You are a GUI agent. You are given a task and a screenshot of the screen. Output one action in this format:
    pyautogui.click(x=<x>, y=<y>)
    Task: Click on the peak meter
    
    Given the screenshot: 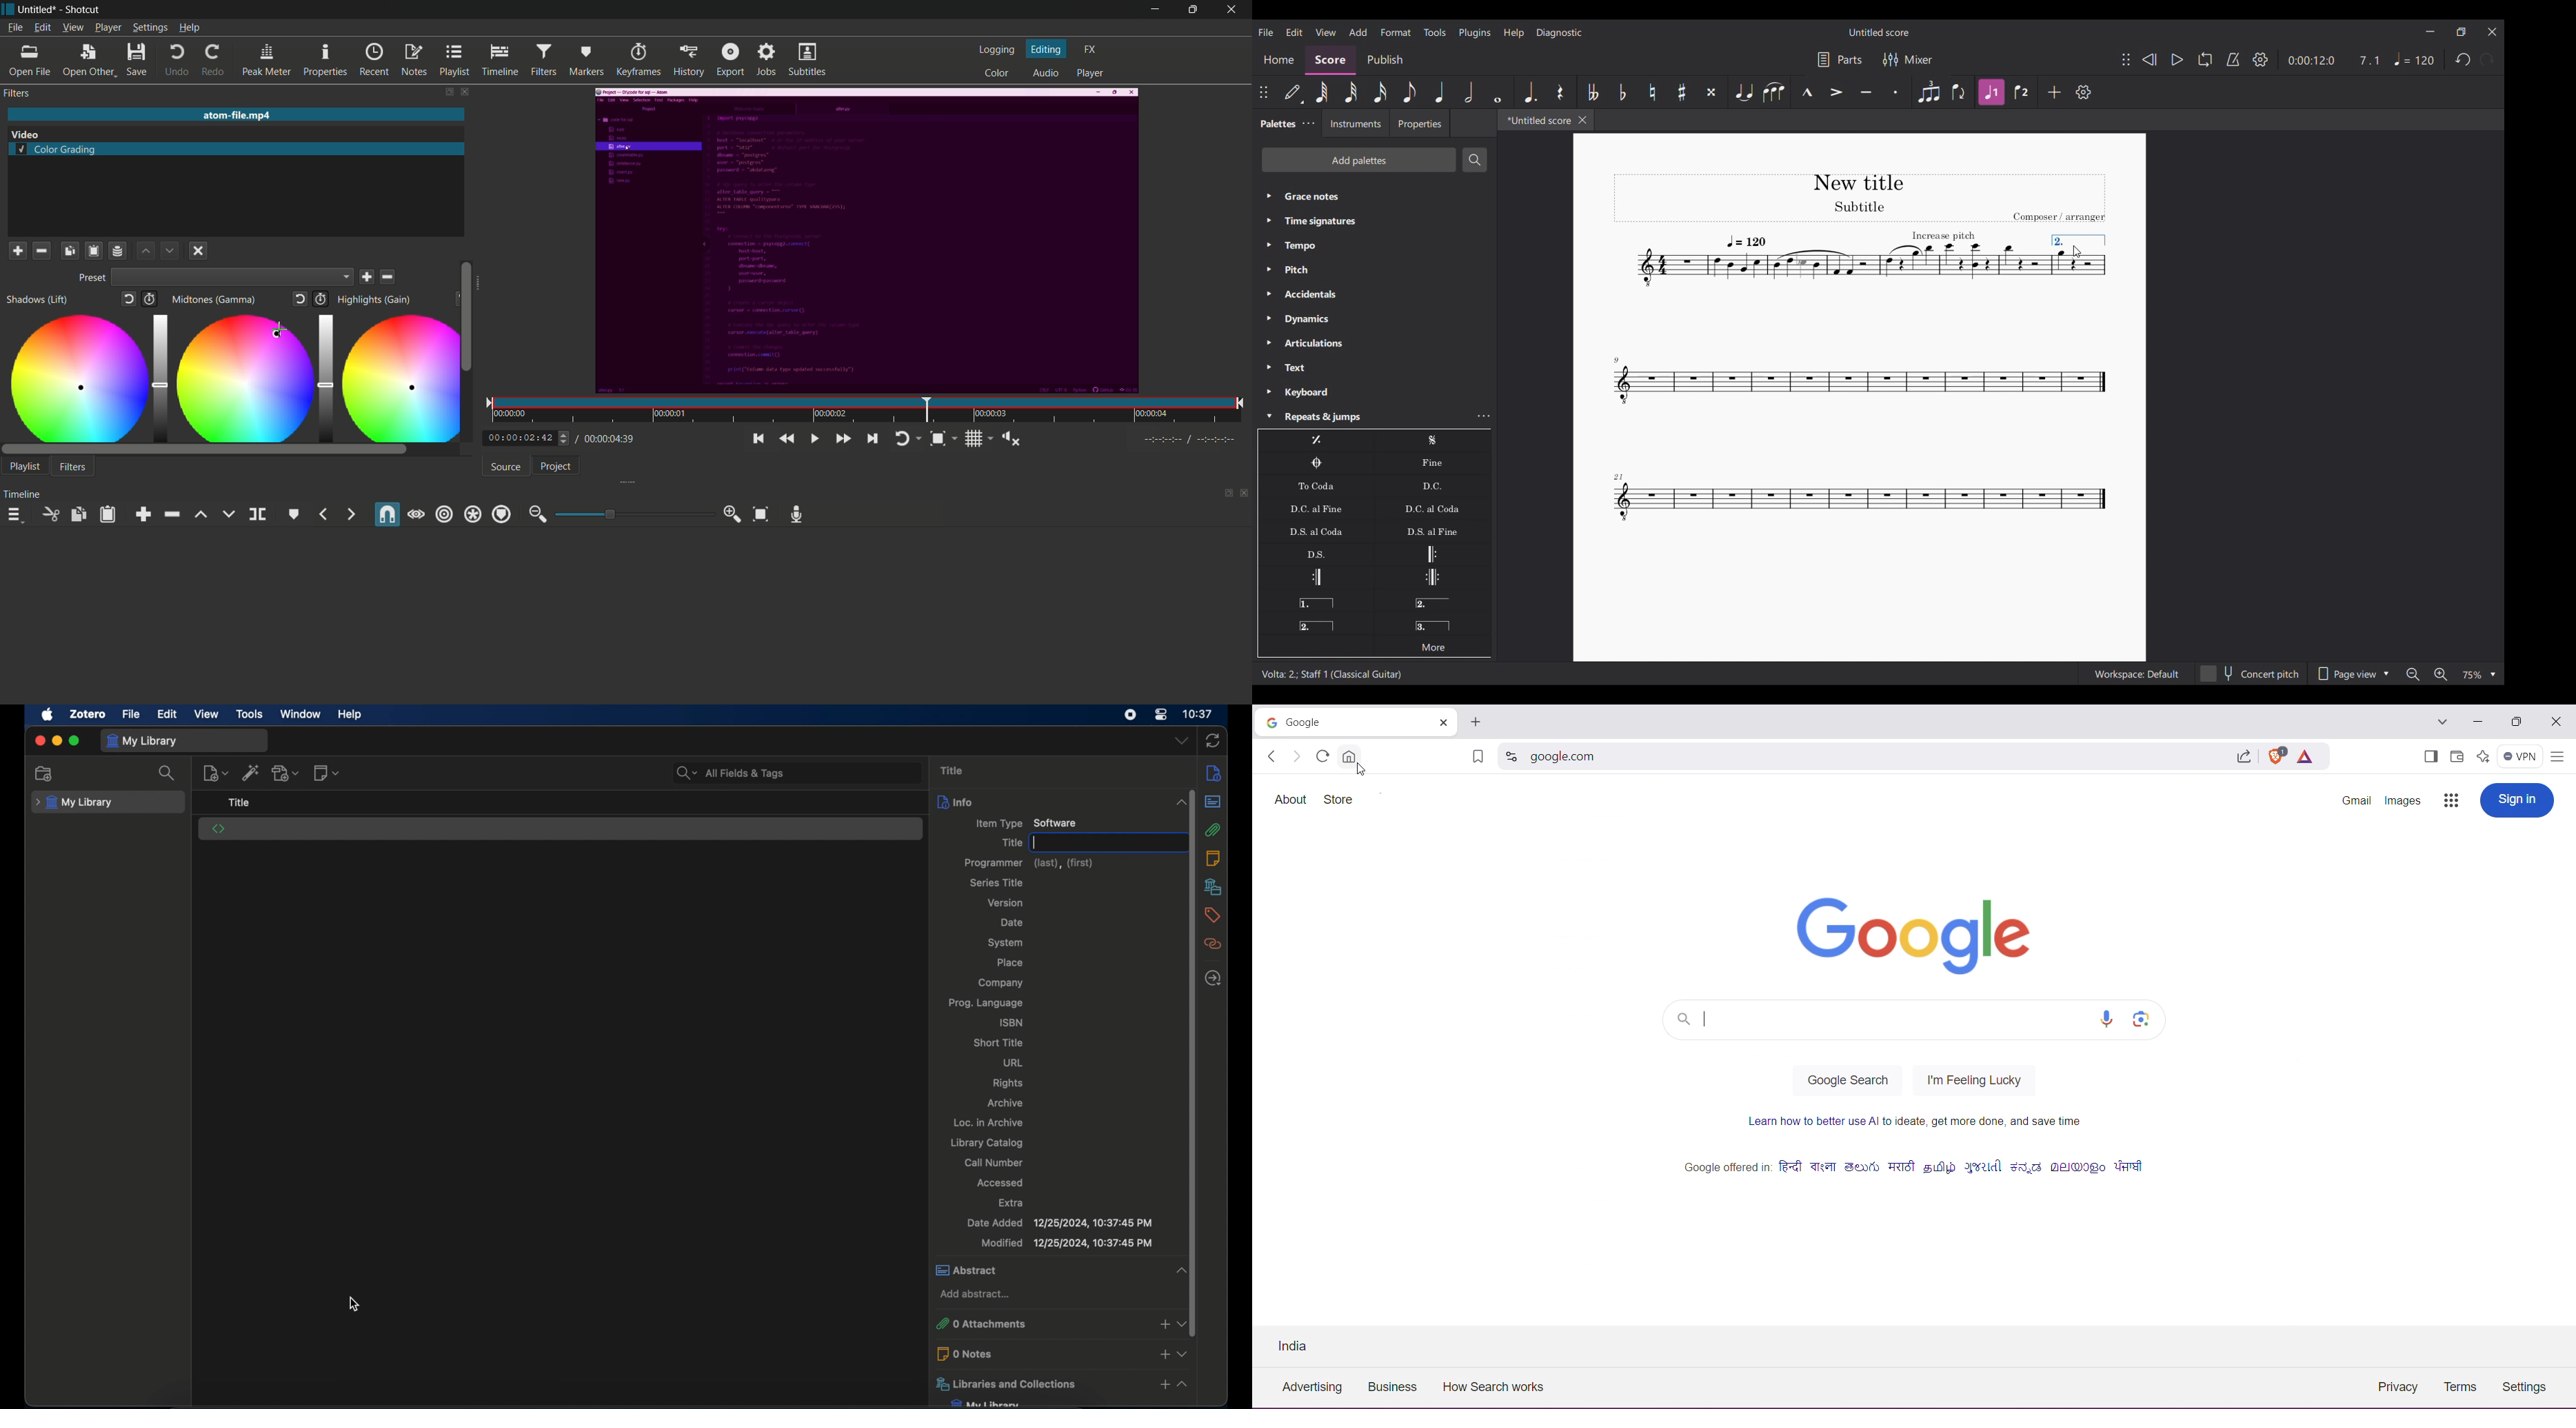 What is the action you would take?
    pyautogui.click(x=267, y=61)
    